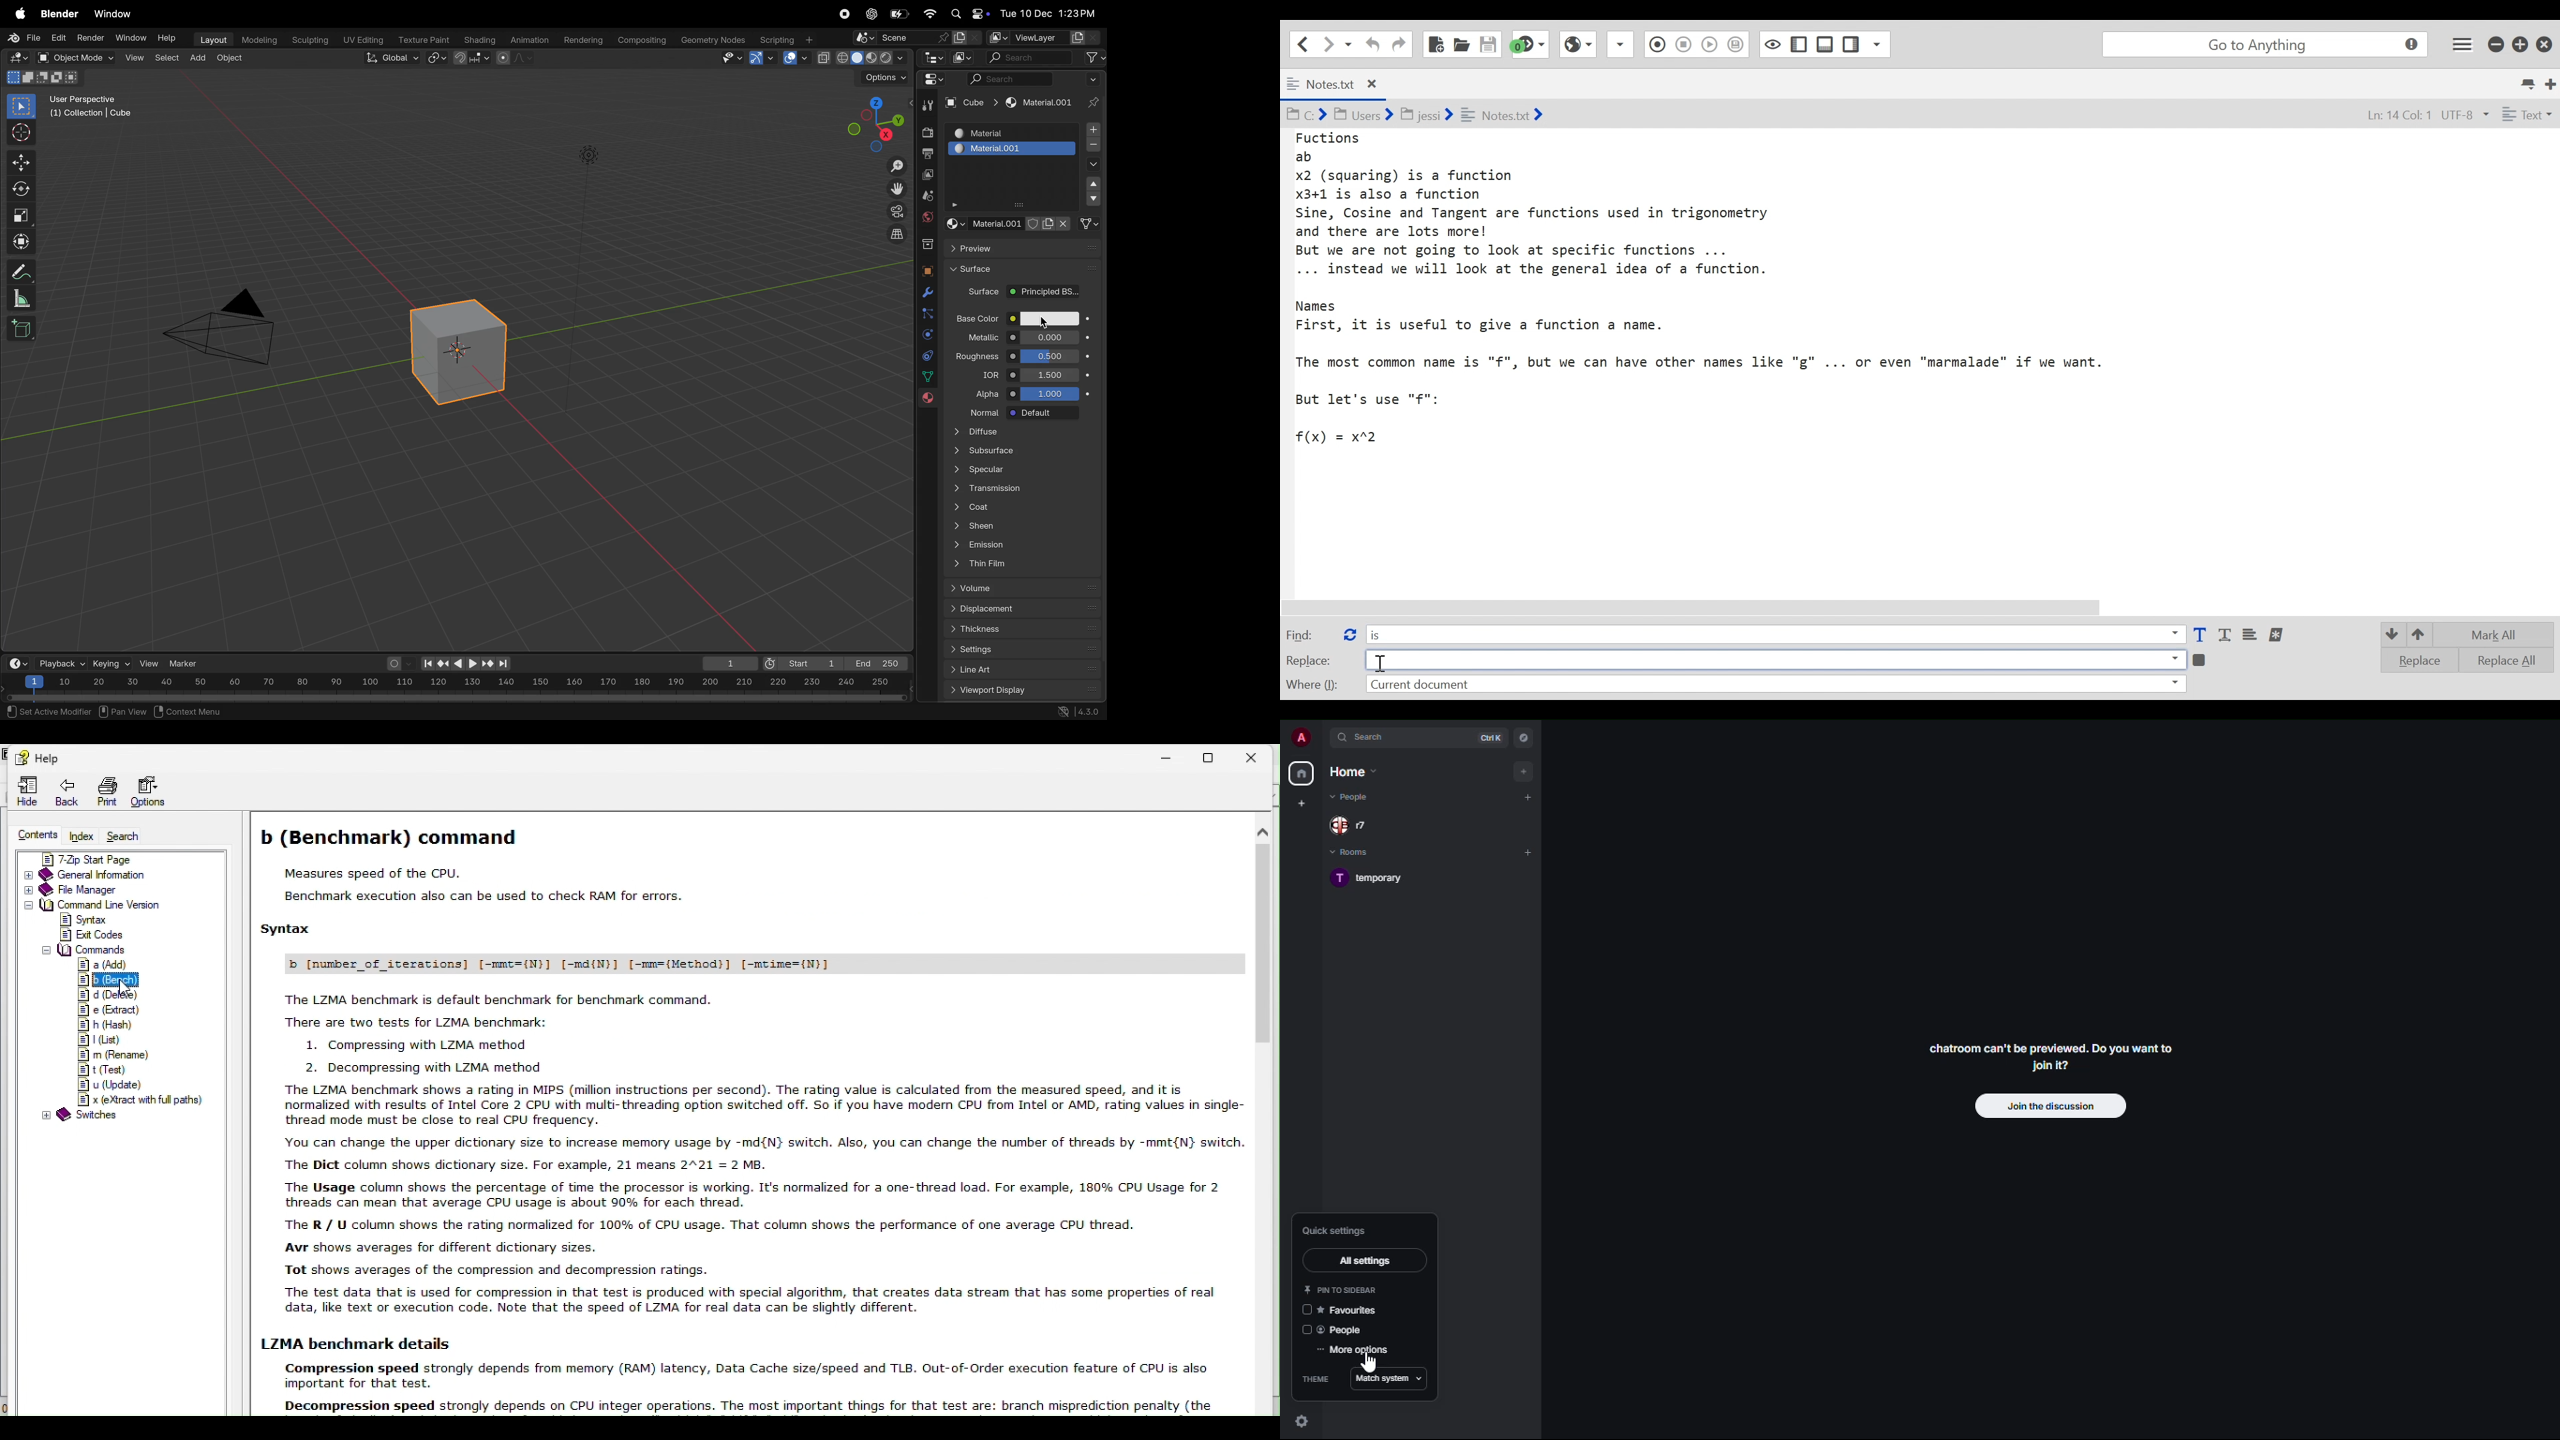  Describe the element at coordinates (2227, 635) in the screenshot. I see `Match whole case` at that location.